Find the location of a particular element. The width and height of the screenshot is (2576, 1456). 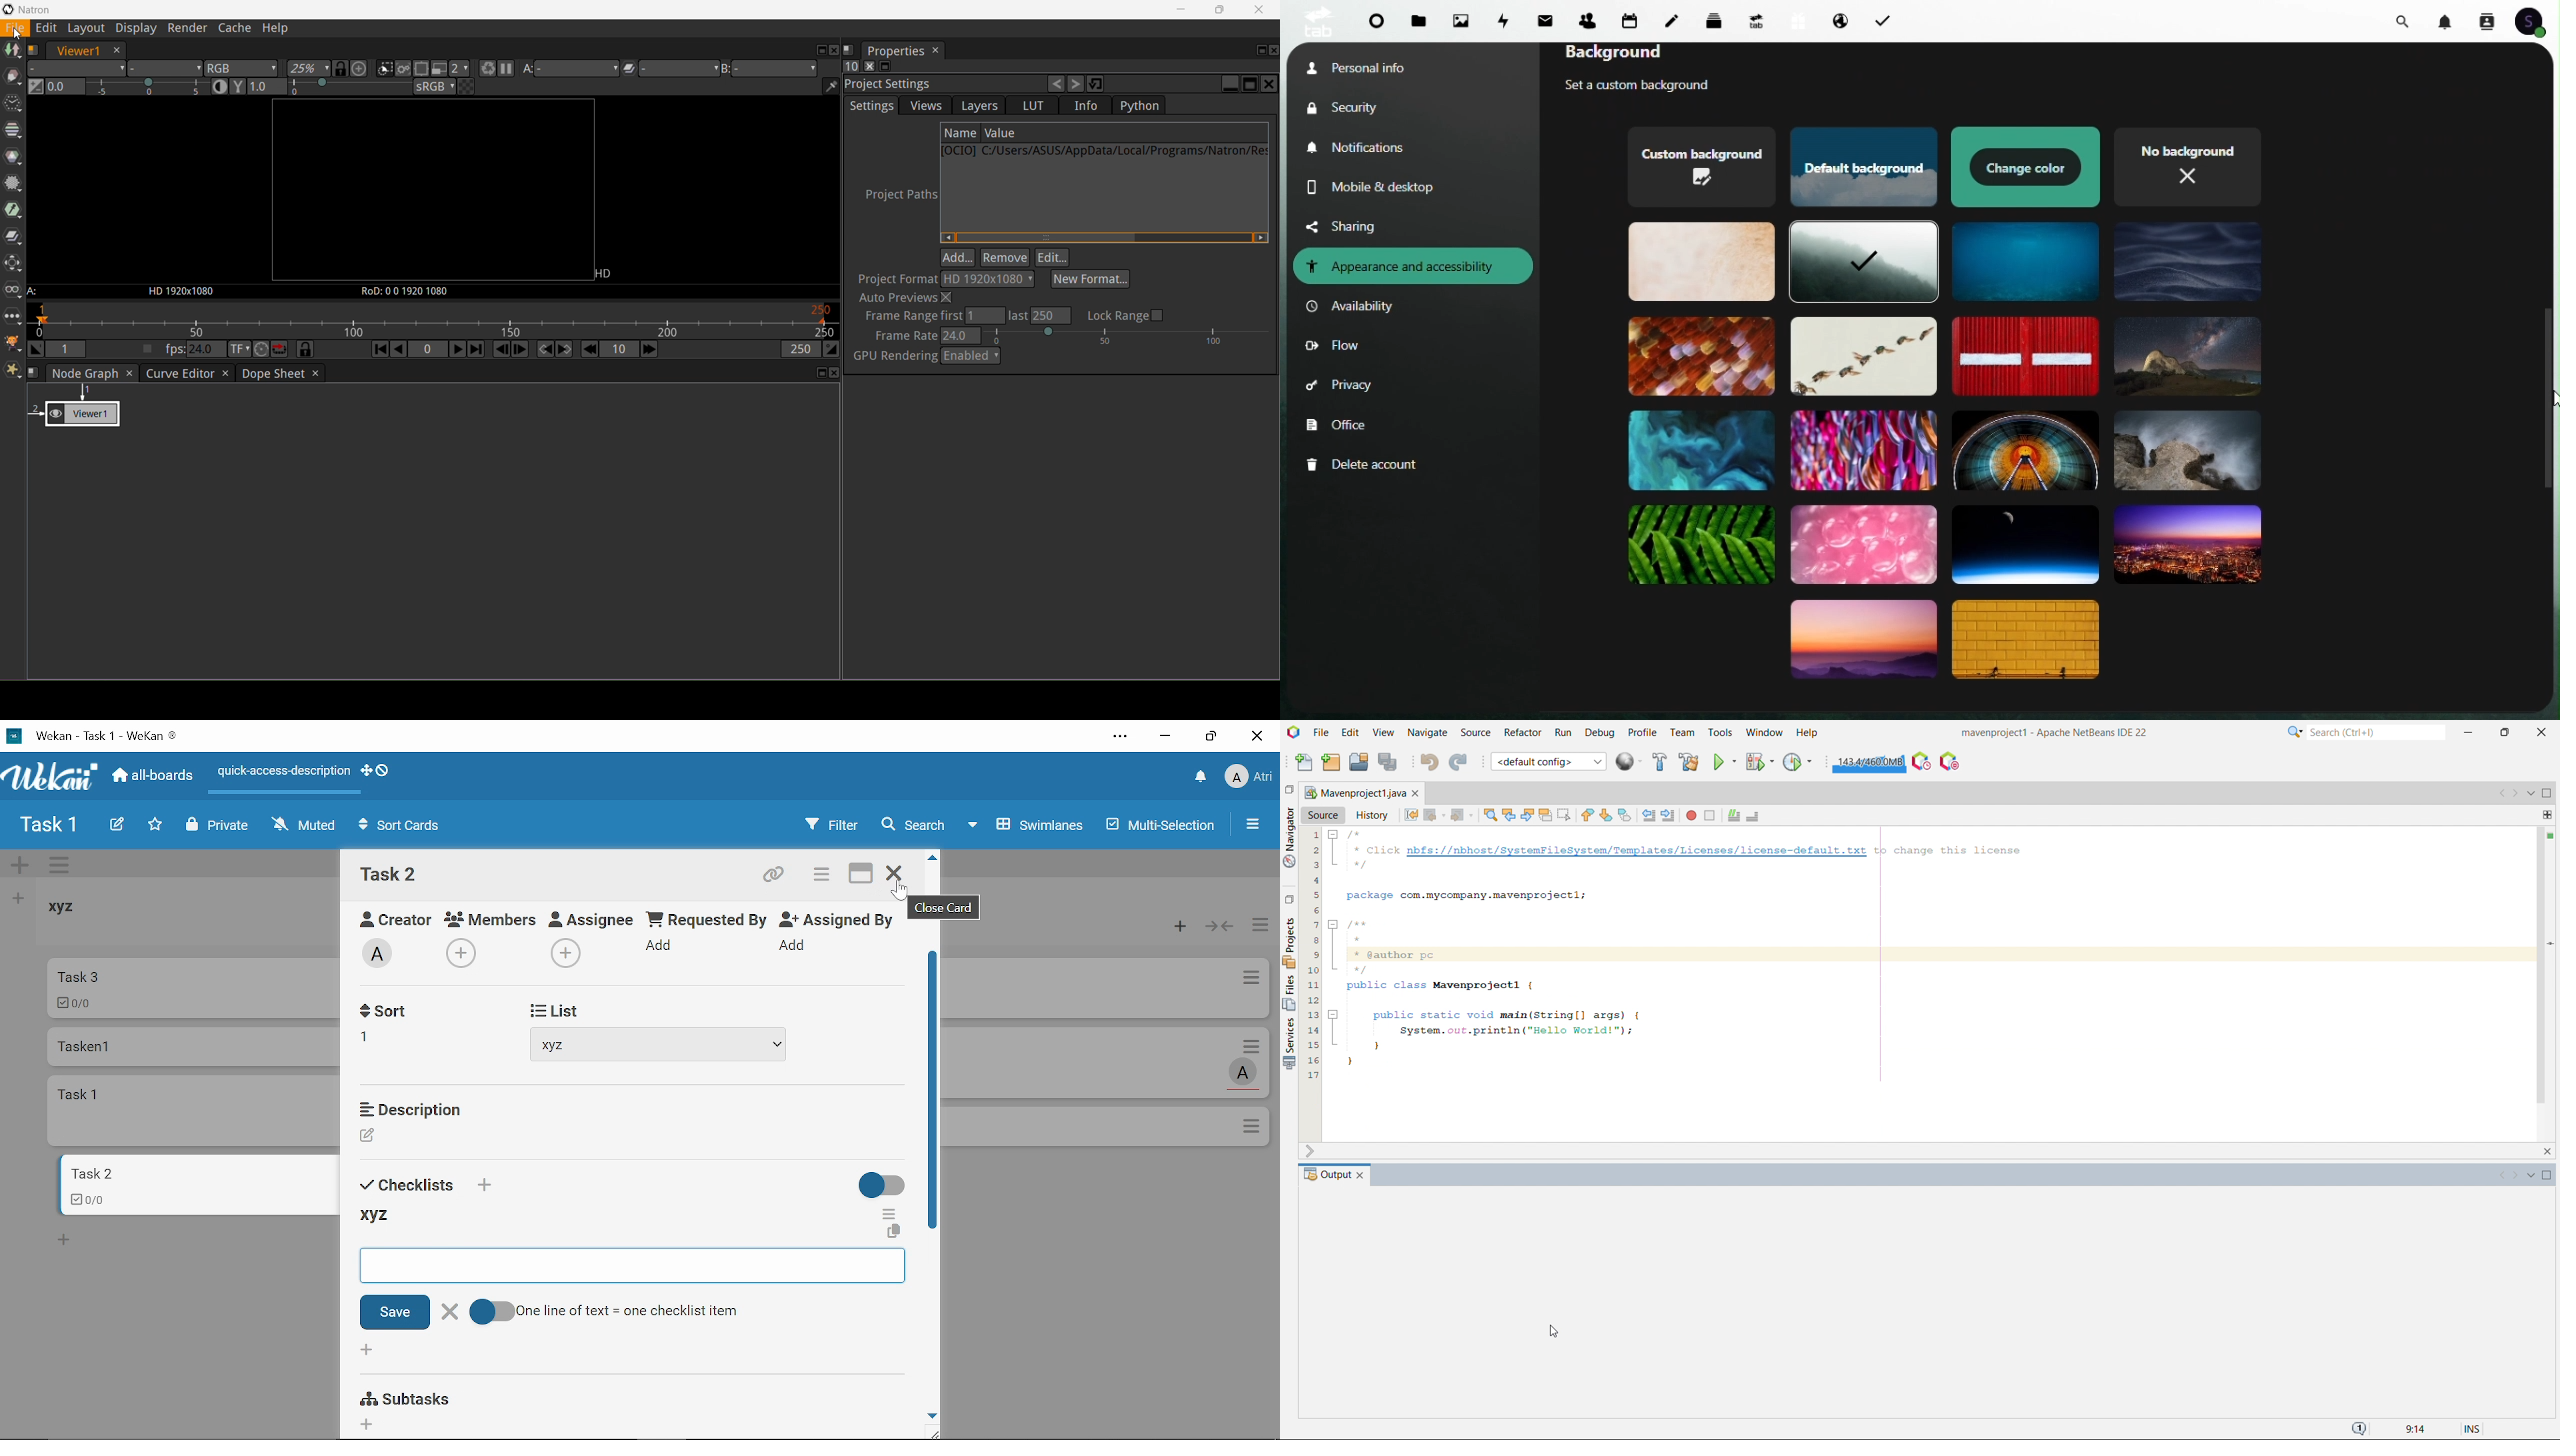

Settings and other options is located at coordinates (1122, 738).